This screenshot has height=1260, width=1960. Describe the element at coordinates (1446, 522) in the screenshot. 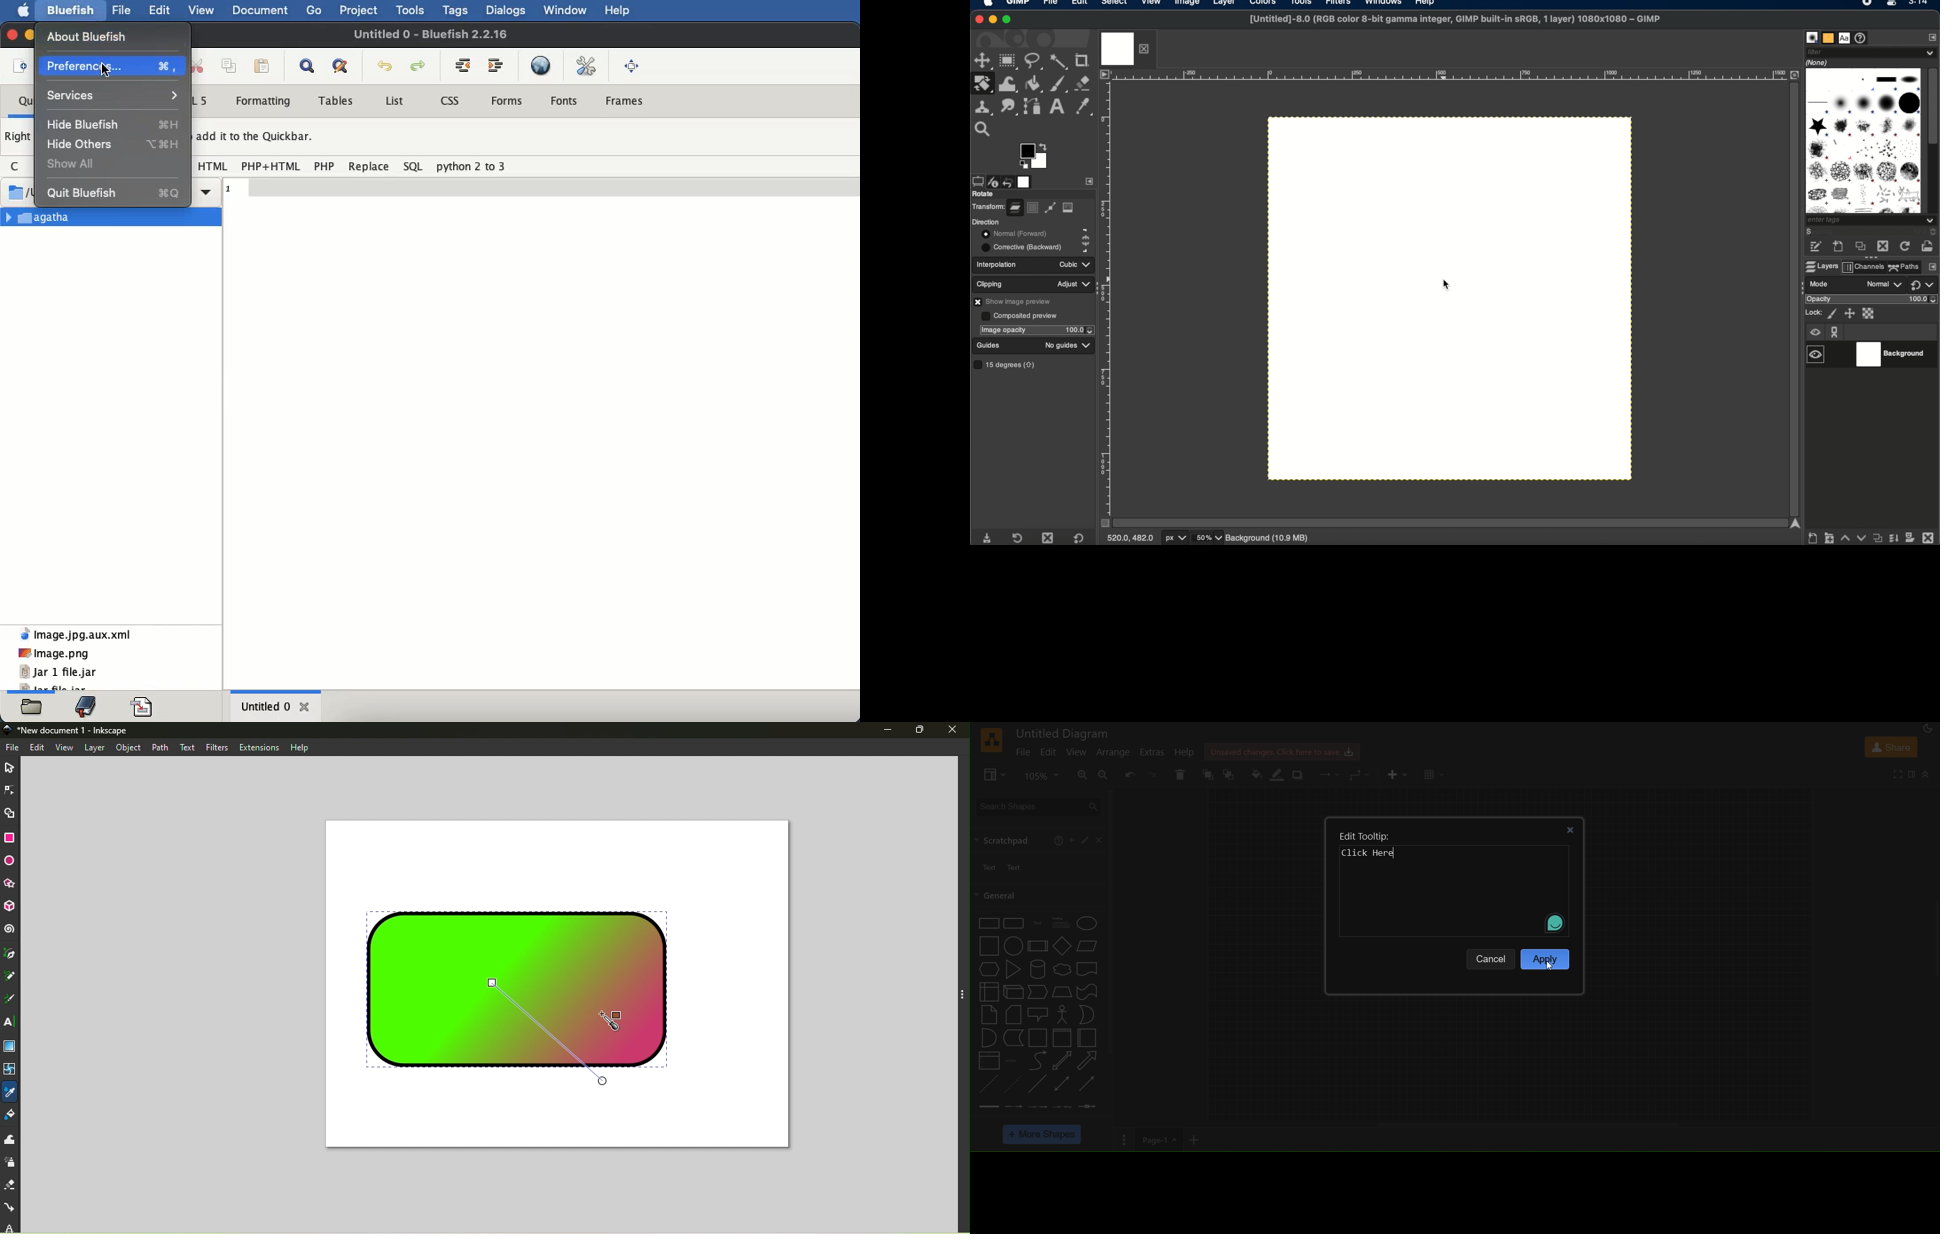

I see `scroll bar` at that location.